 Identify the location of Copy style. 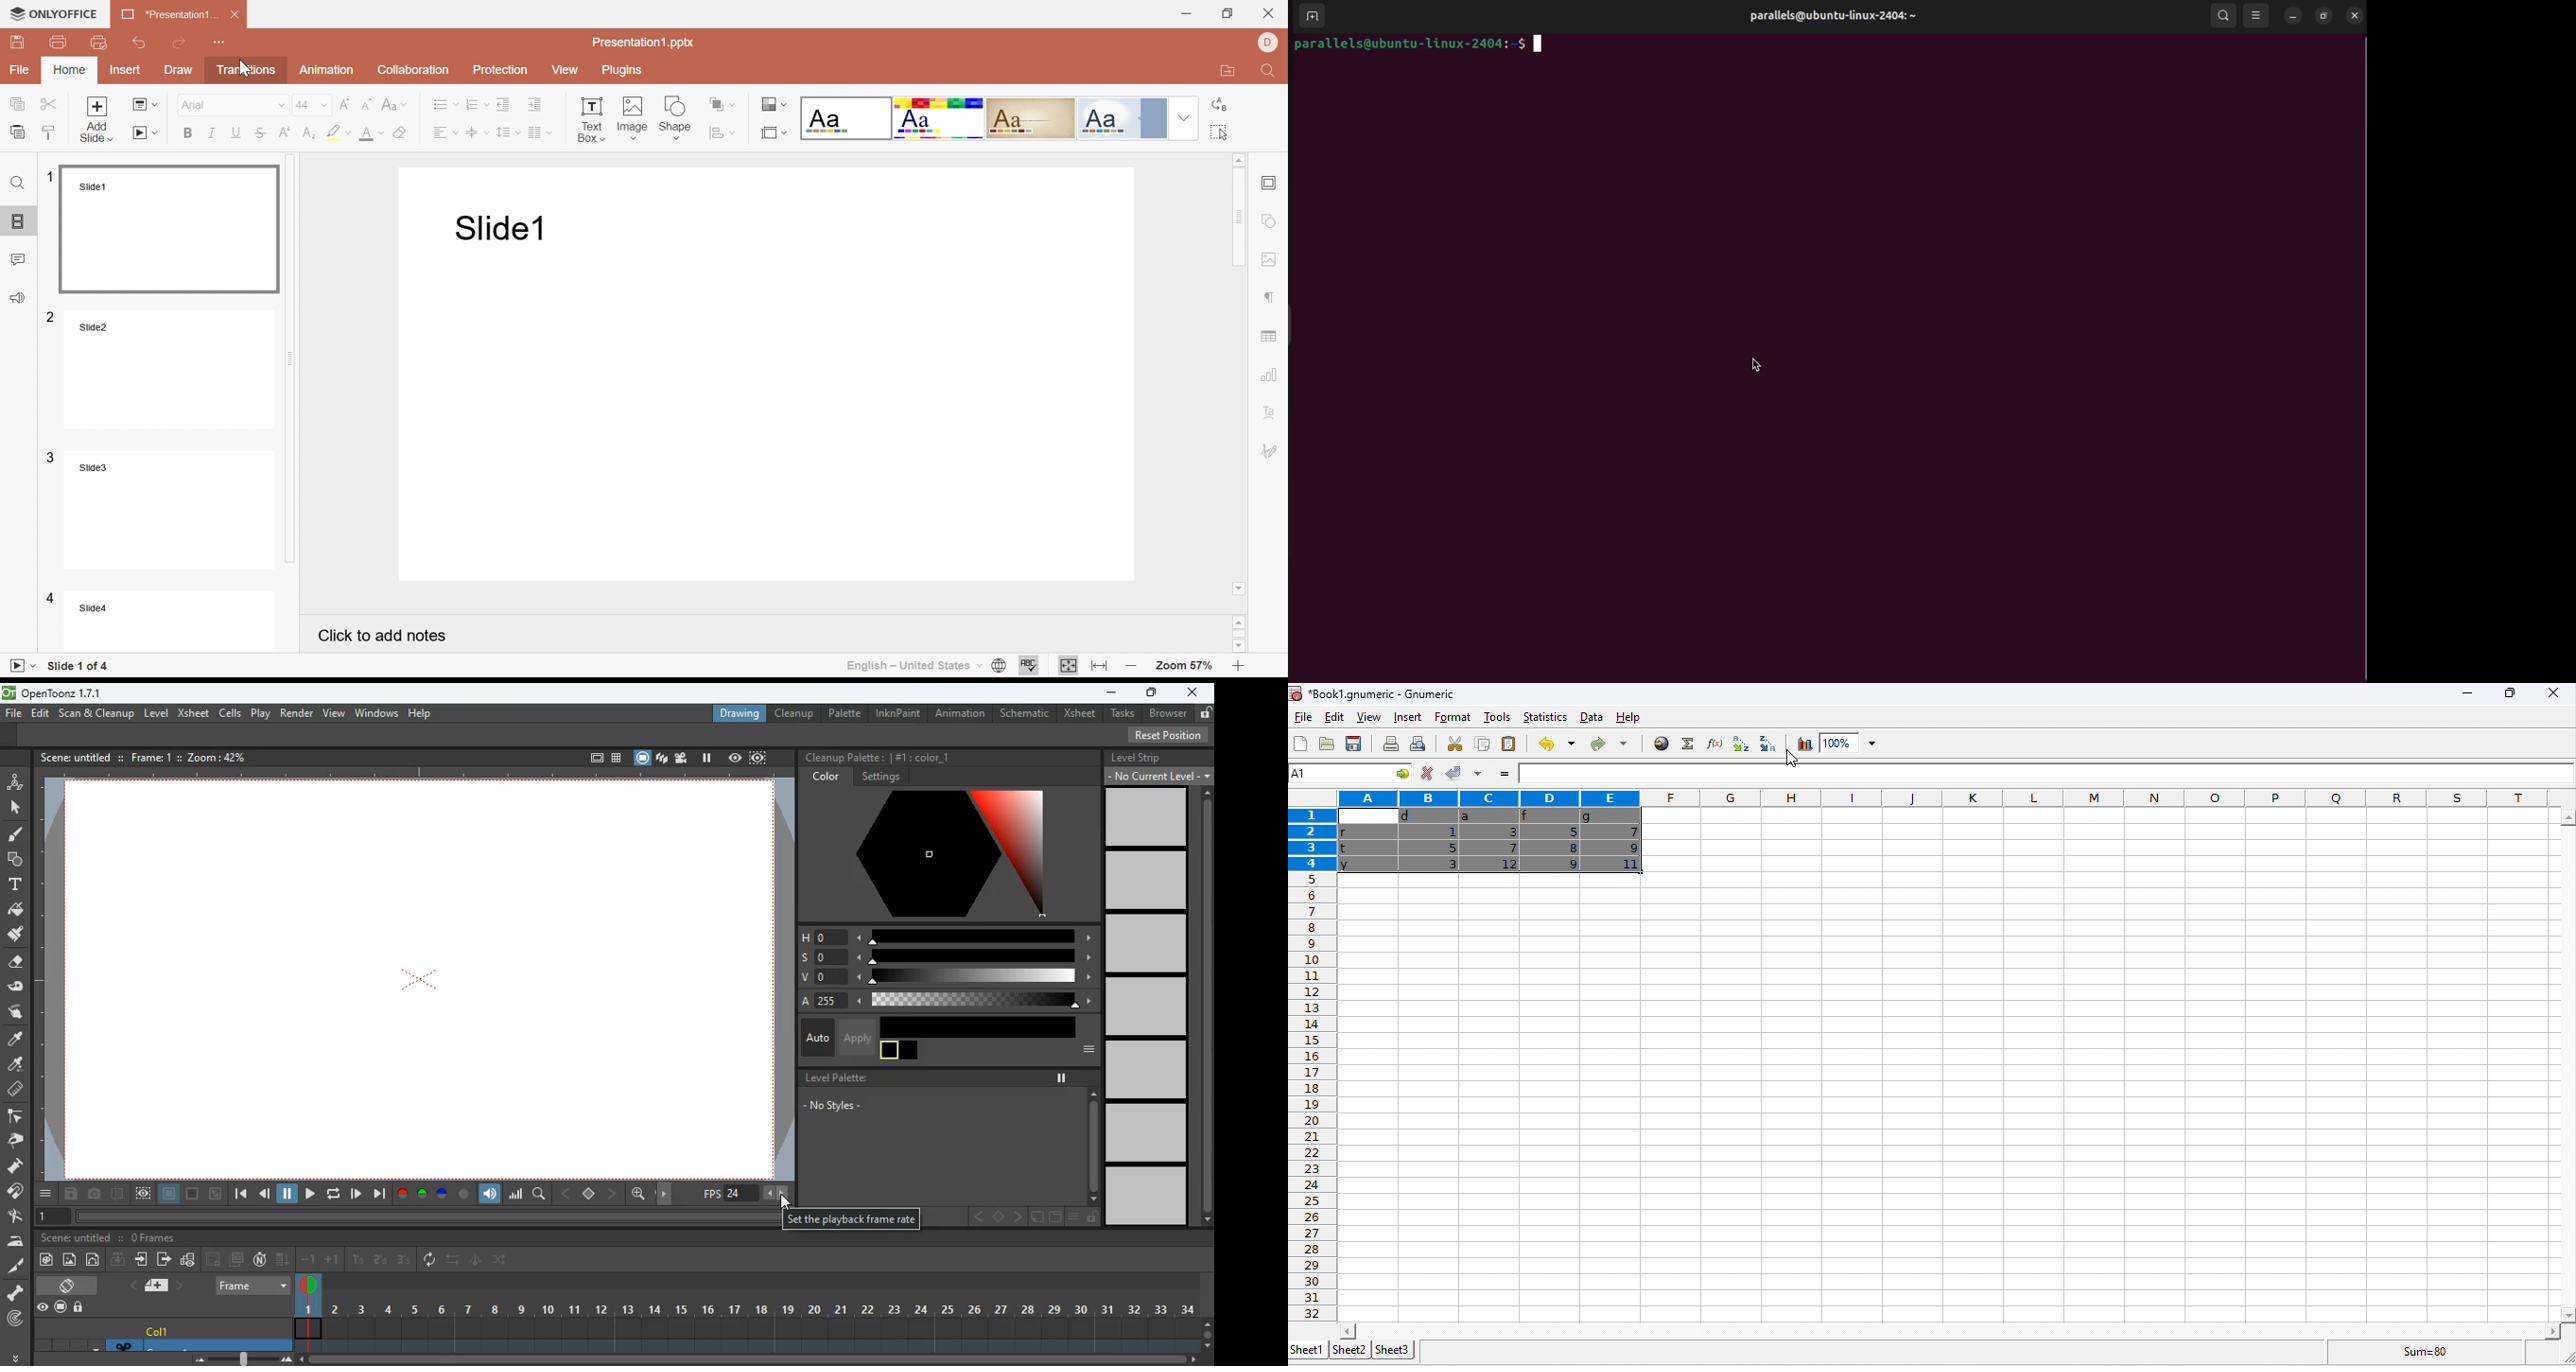
(51, 134).